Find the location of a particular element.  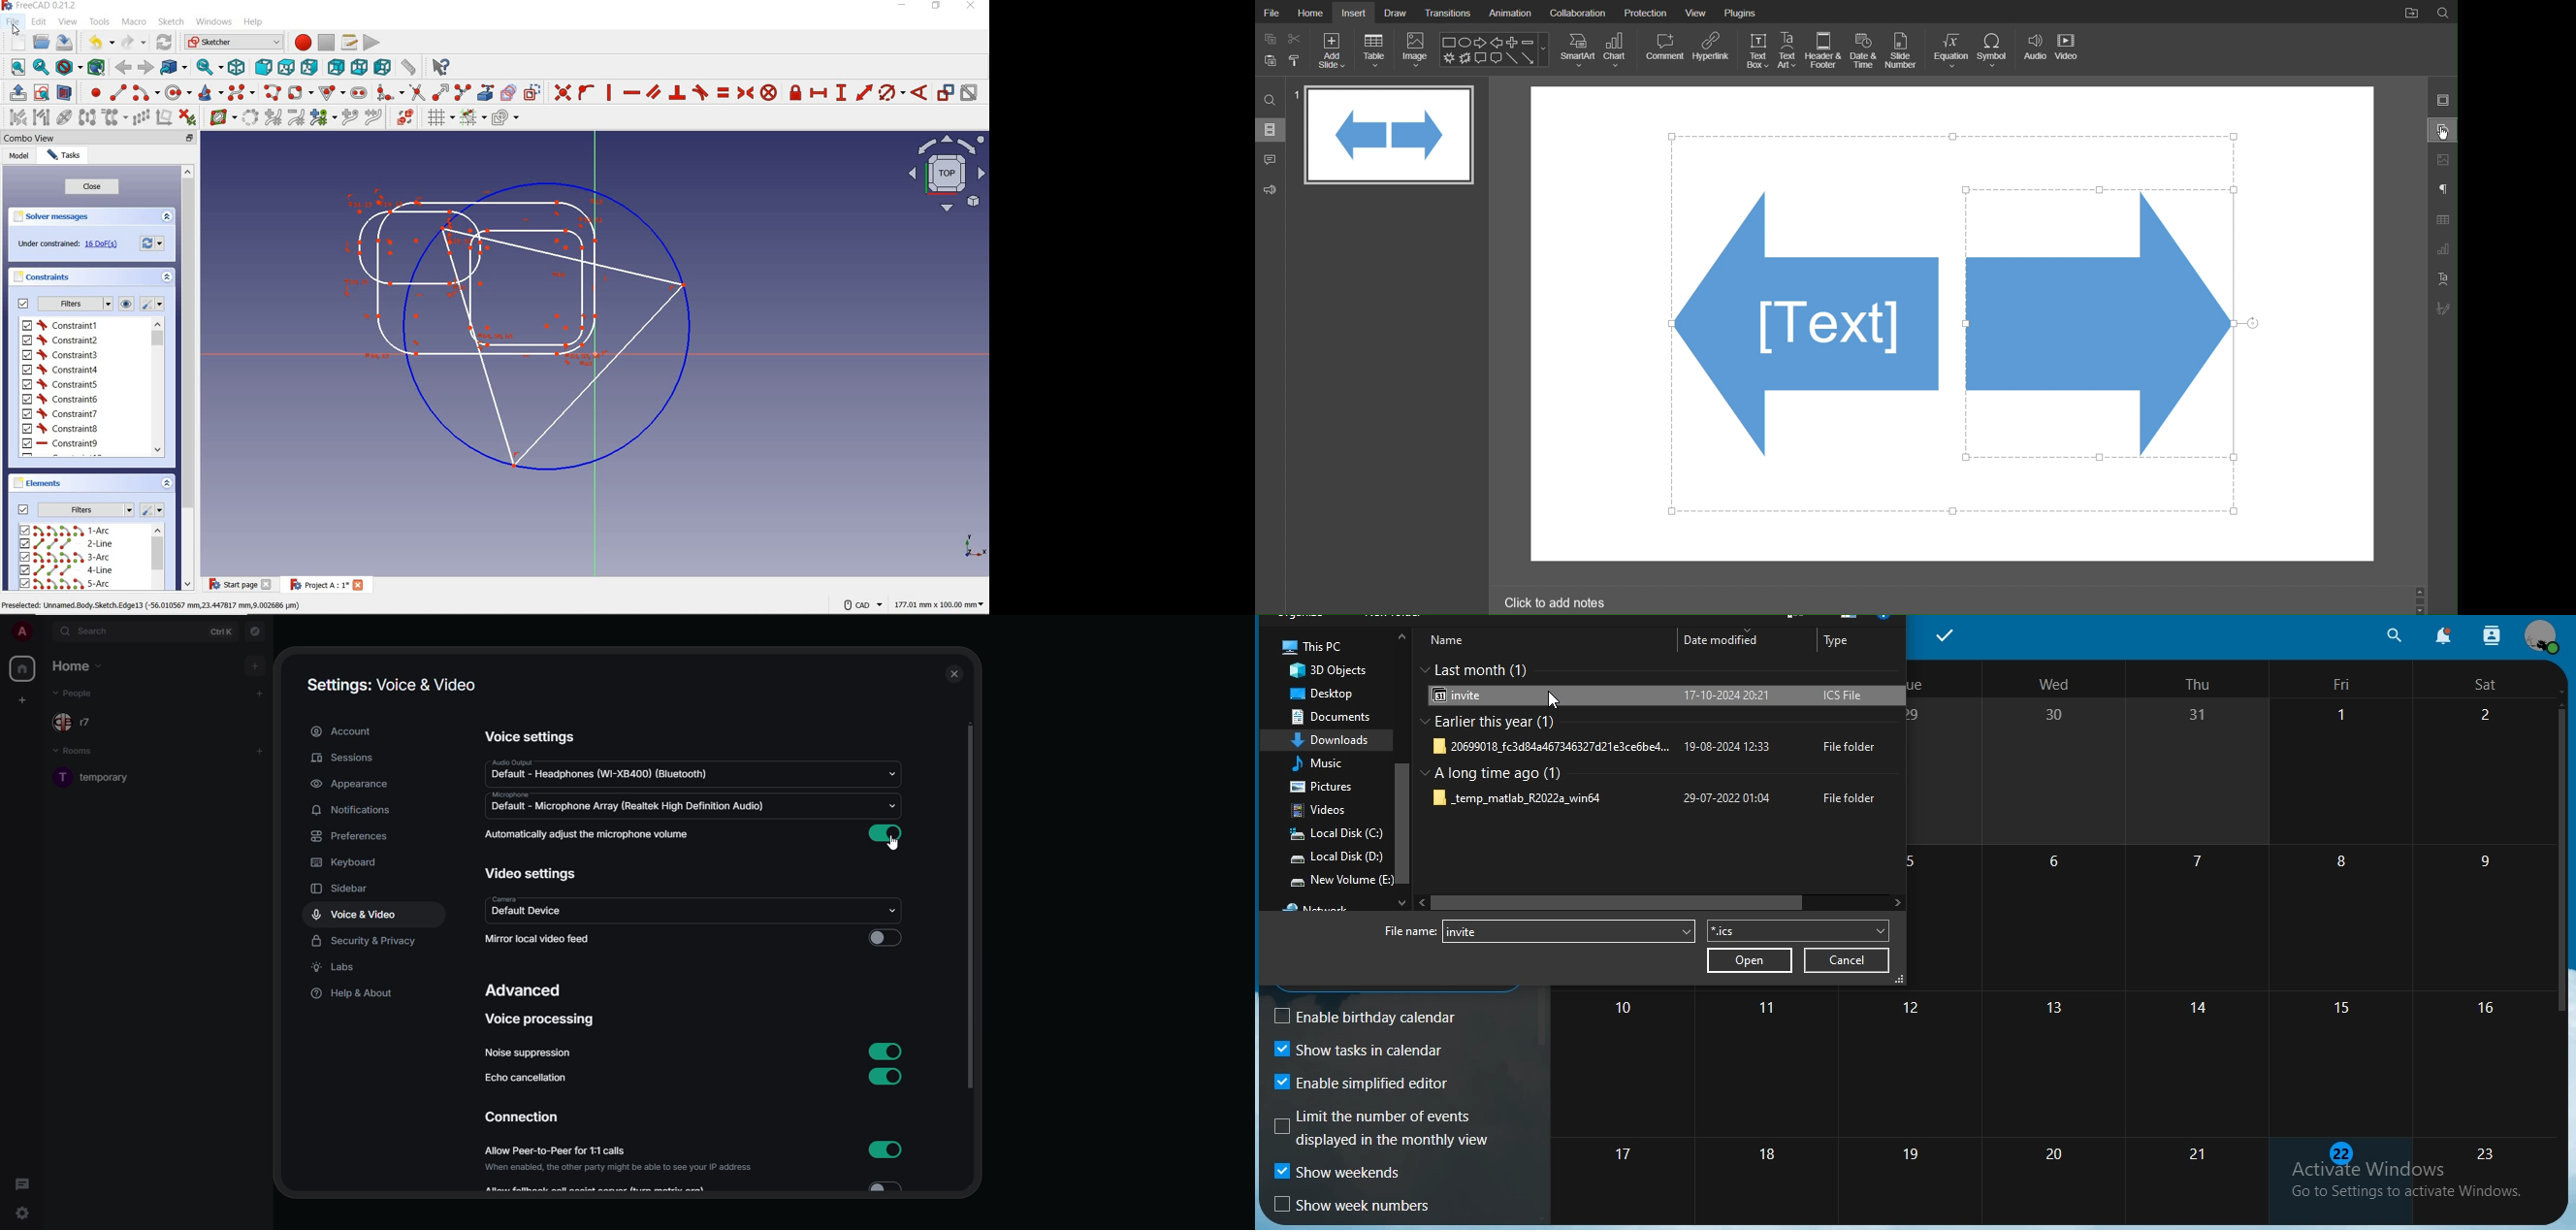

constrain symmetrical is located at coordinates (745, 92).